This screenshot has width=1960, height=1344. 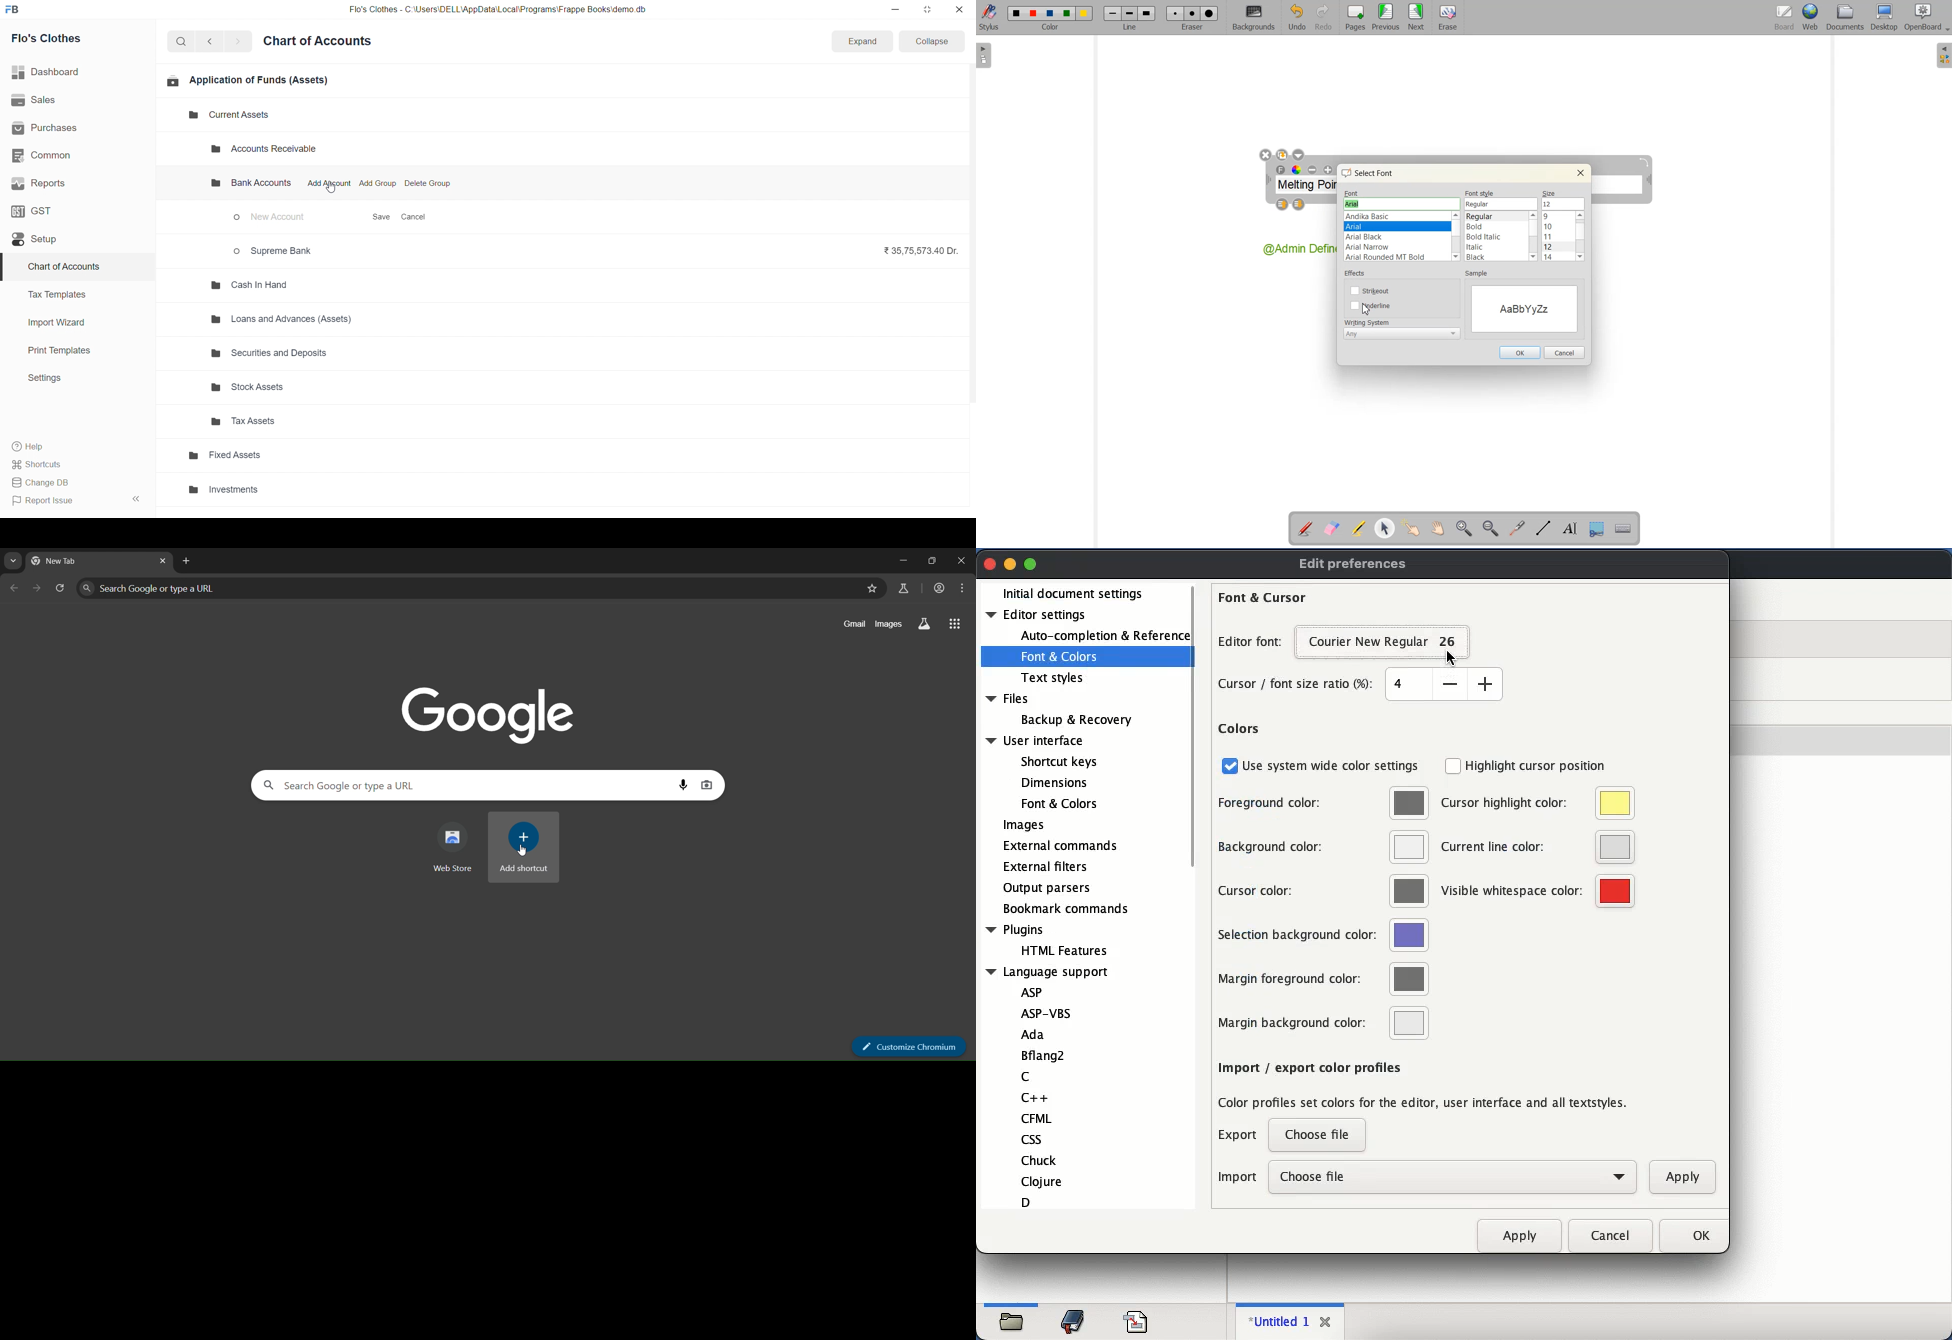 What do you see at coordinates (1328, 170) in the screenshot?
I see `Maximize text size` at bounding box center [1328, 170].